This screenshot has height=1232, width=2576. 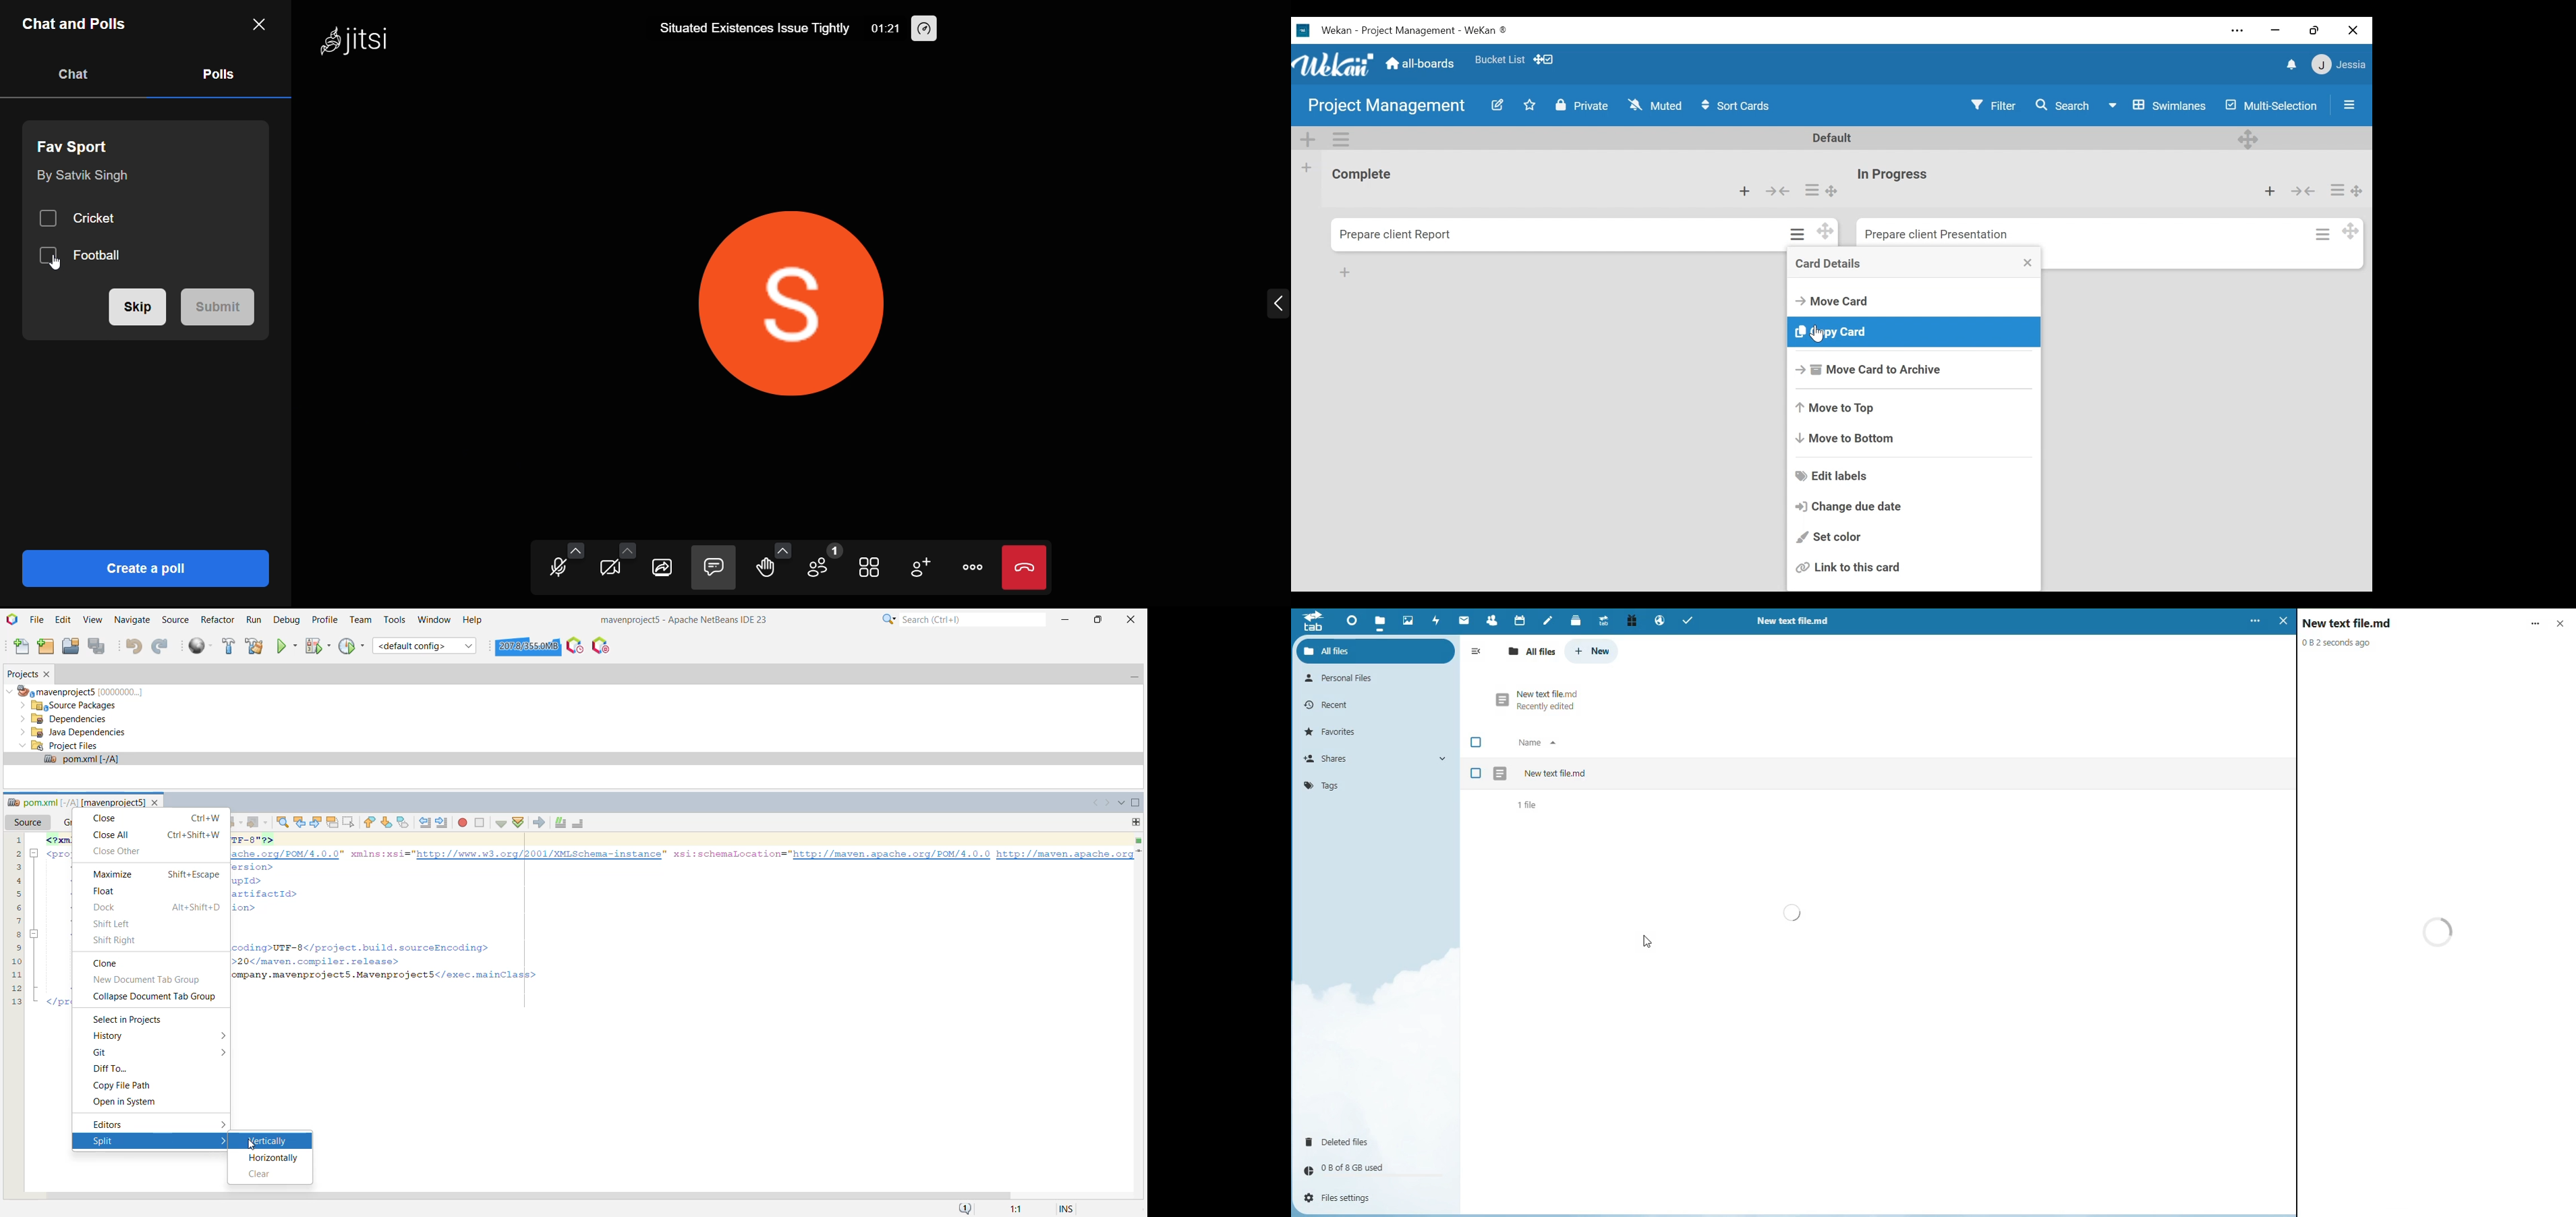 I want to click on minimize, so click(x=2276, y=30).